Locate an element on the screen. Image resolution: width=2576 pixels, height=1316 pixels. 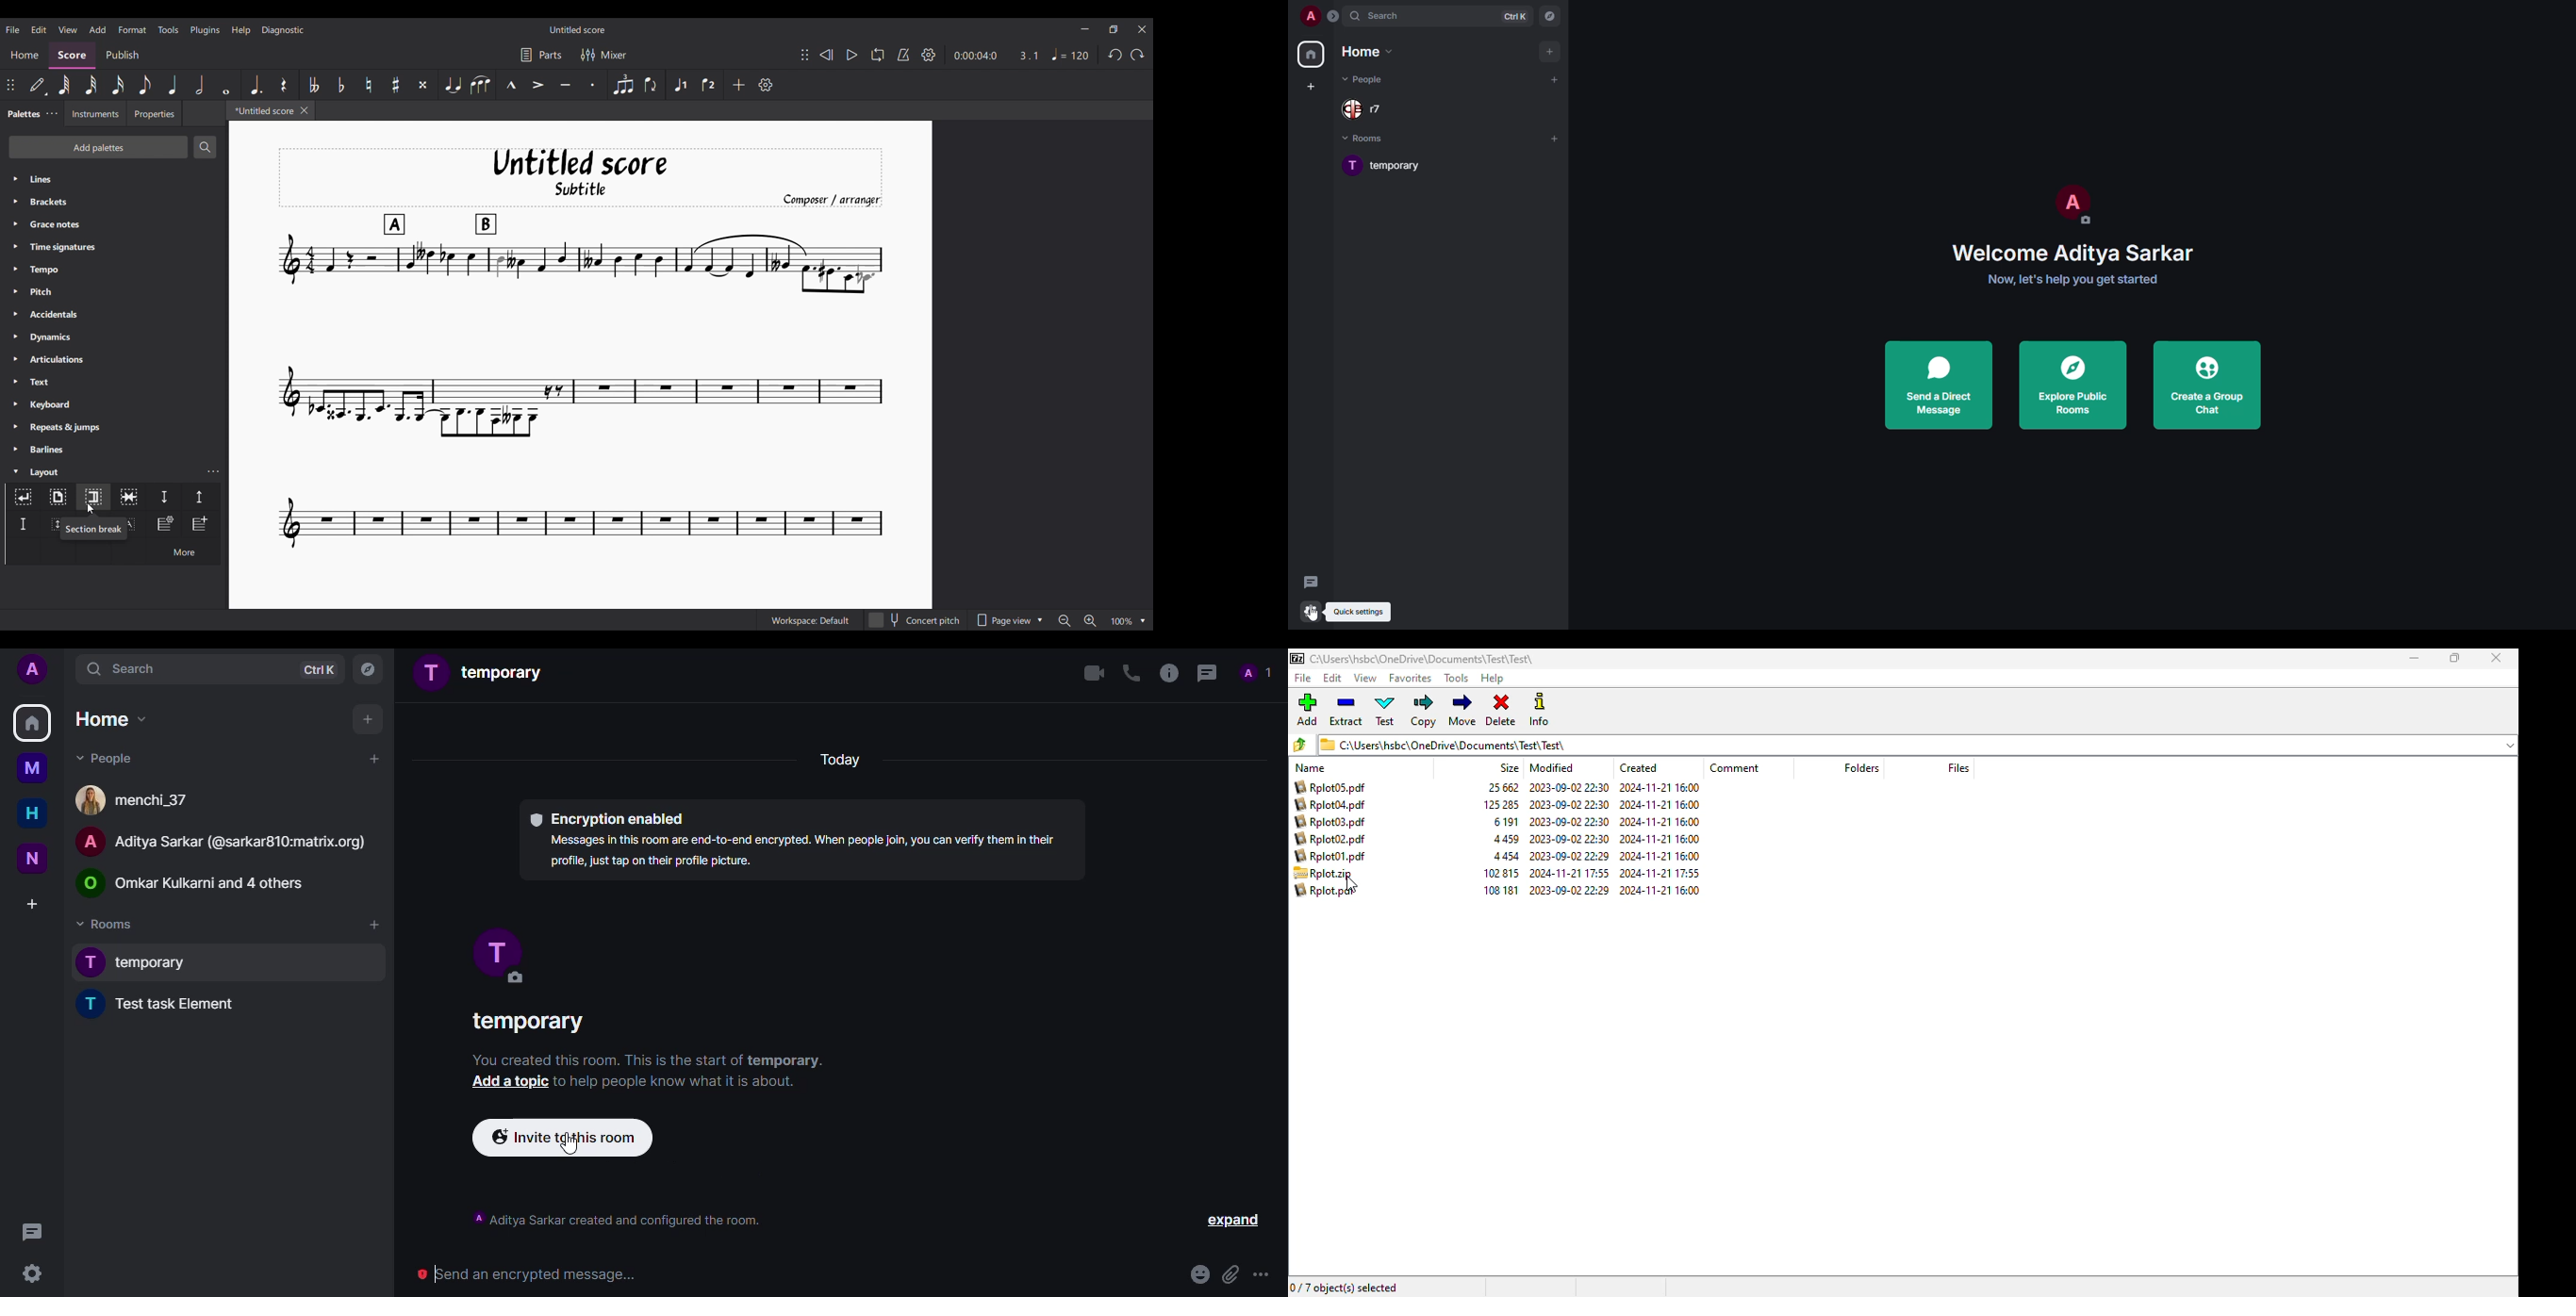
16th note is located at coordinates (118, 85).